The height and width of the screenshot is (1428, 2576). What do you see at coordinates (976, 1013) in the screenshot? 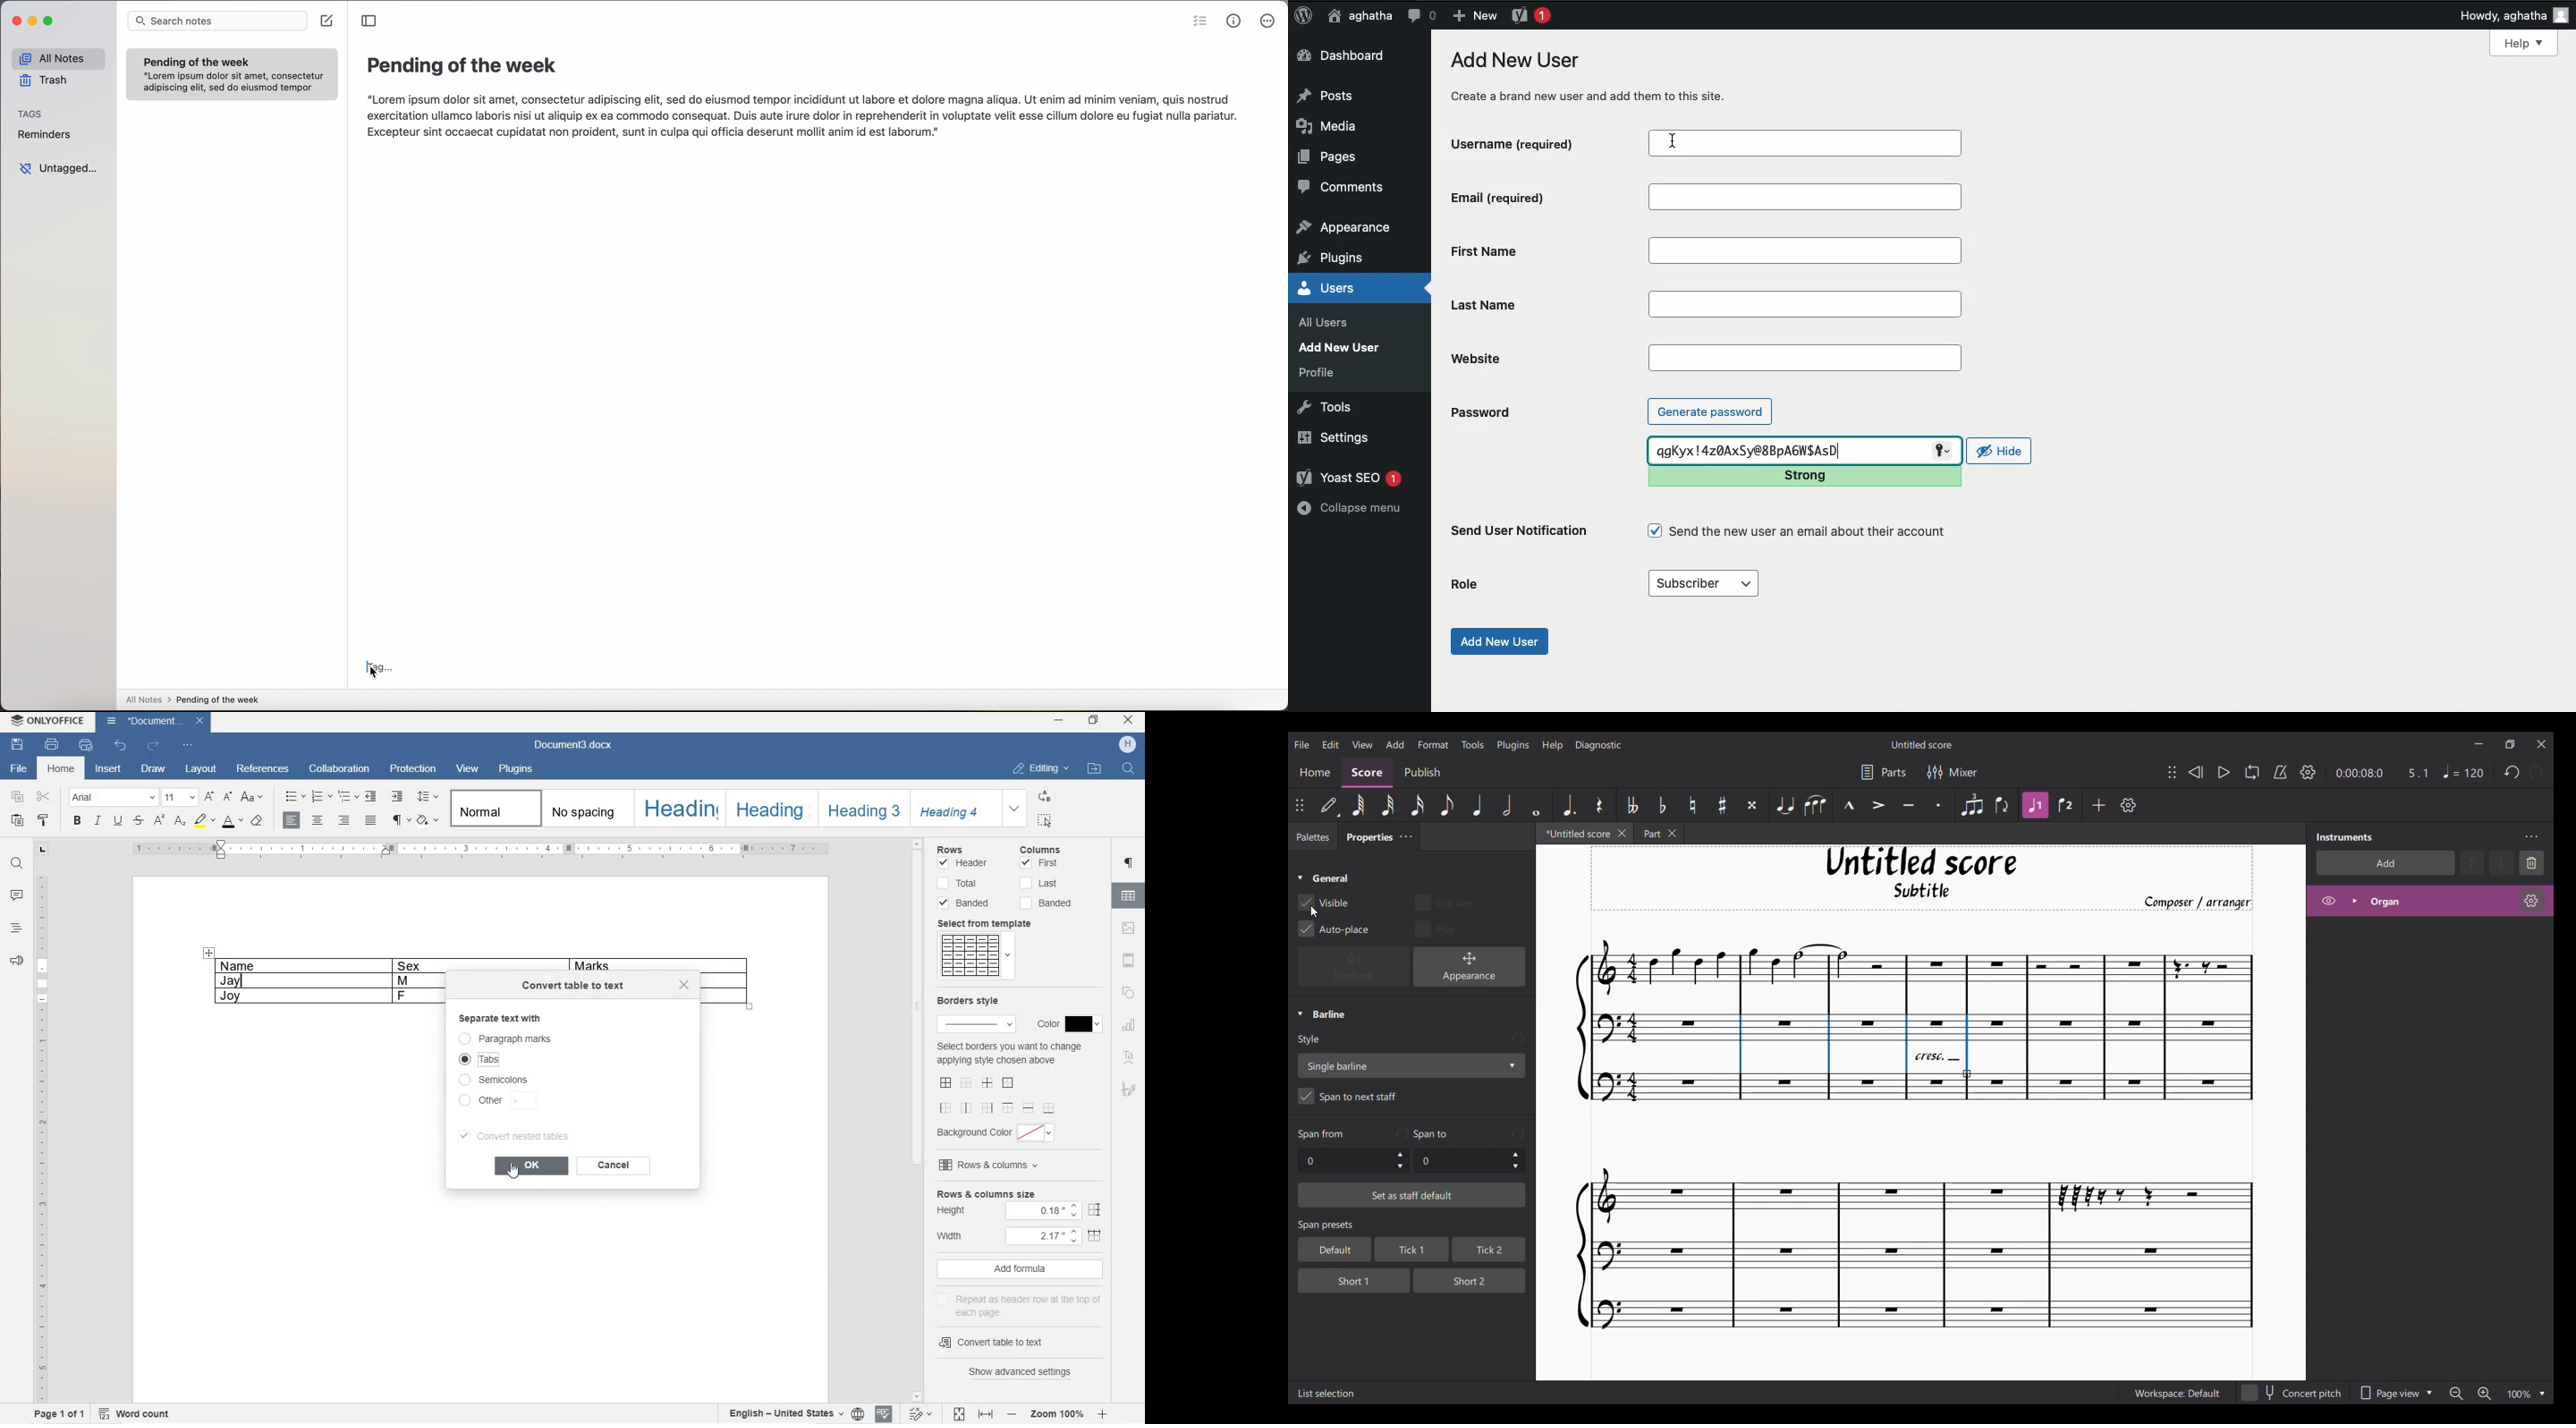
I see `border style` at bounding box center [976, 1013].